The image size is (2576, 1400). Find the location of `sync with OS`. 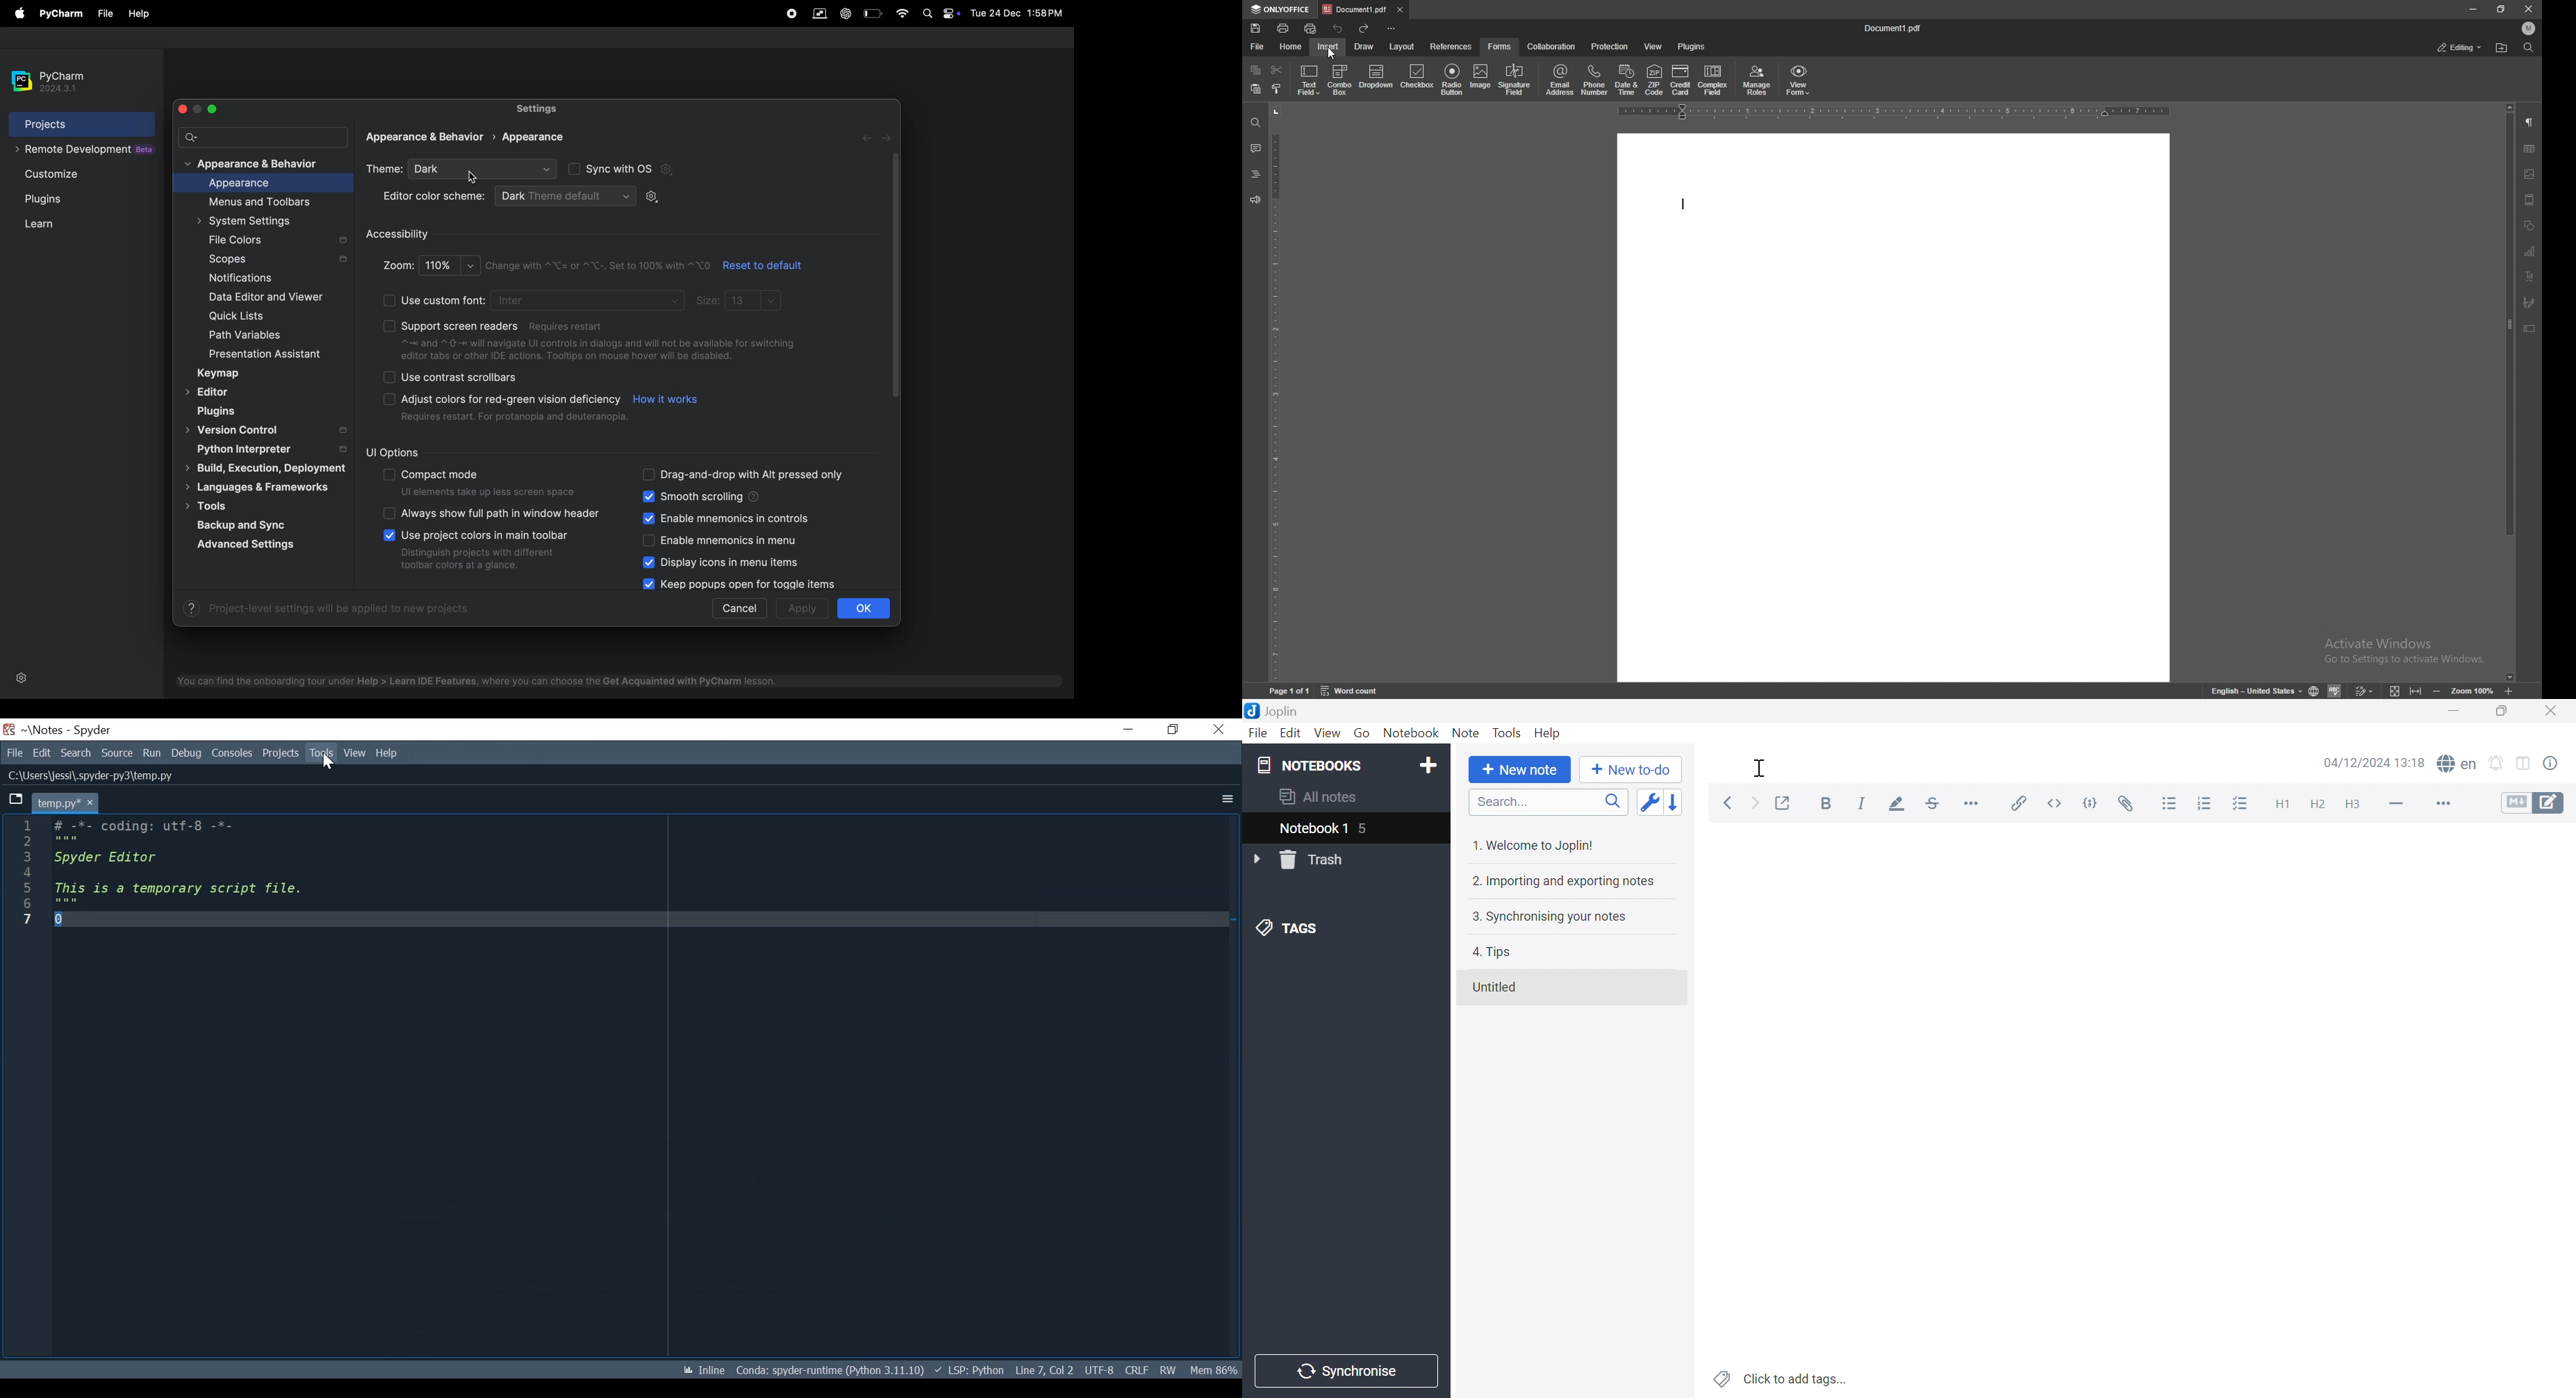

sync with OS is located at coordinates (613, 170).